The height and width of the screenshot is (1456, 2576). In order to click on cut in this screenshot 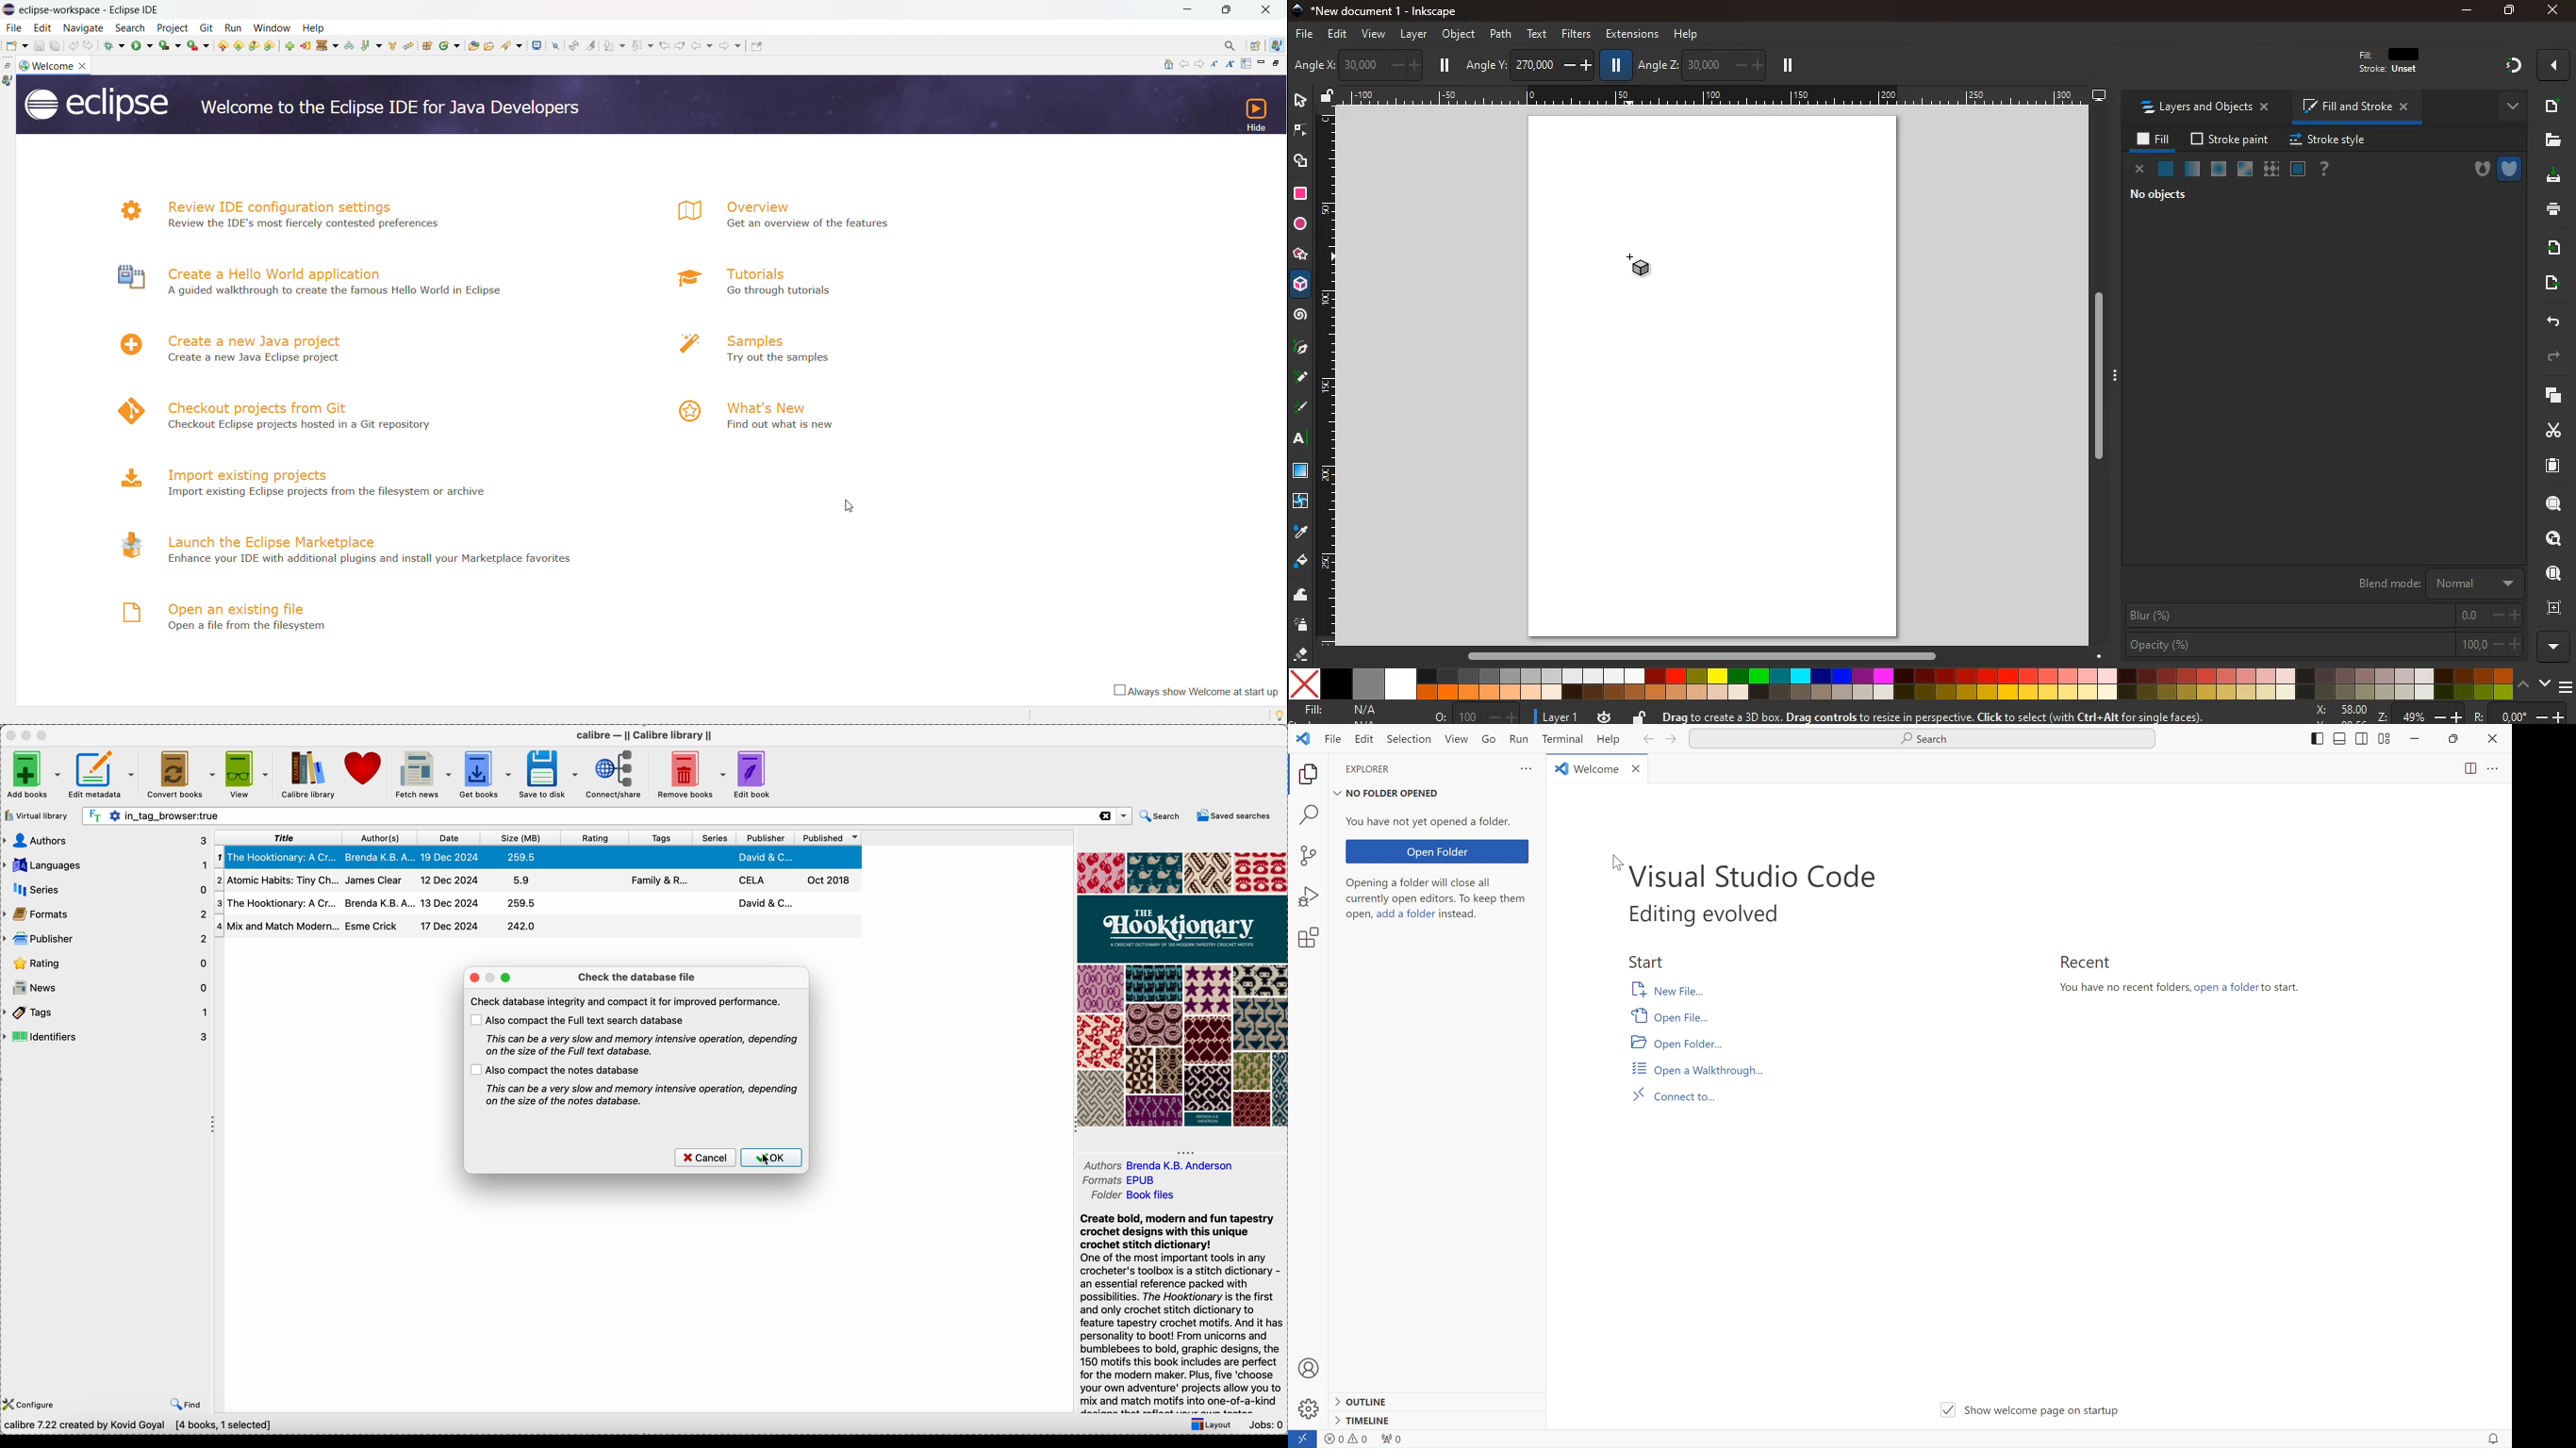, I will do `click(2546, 430)`.